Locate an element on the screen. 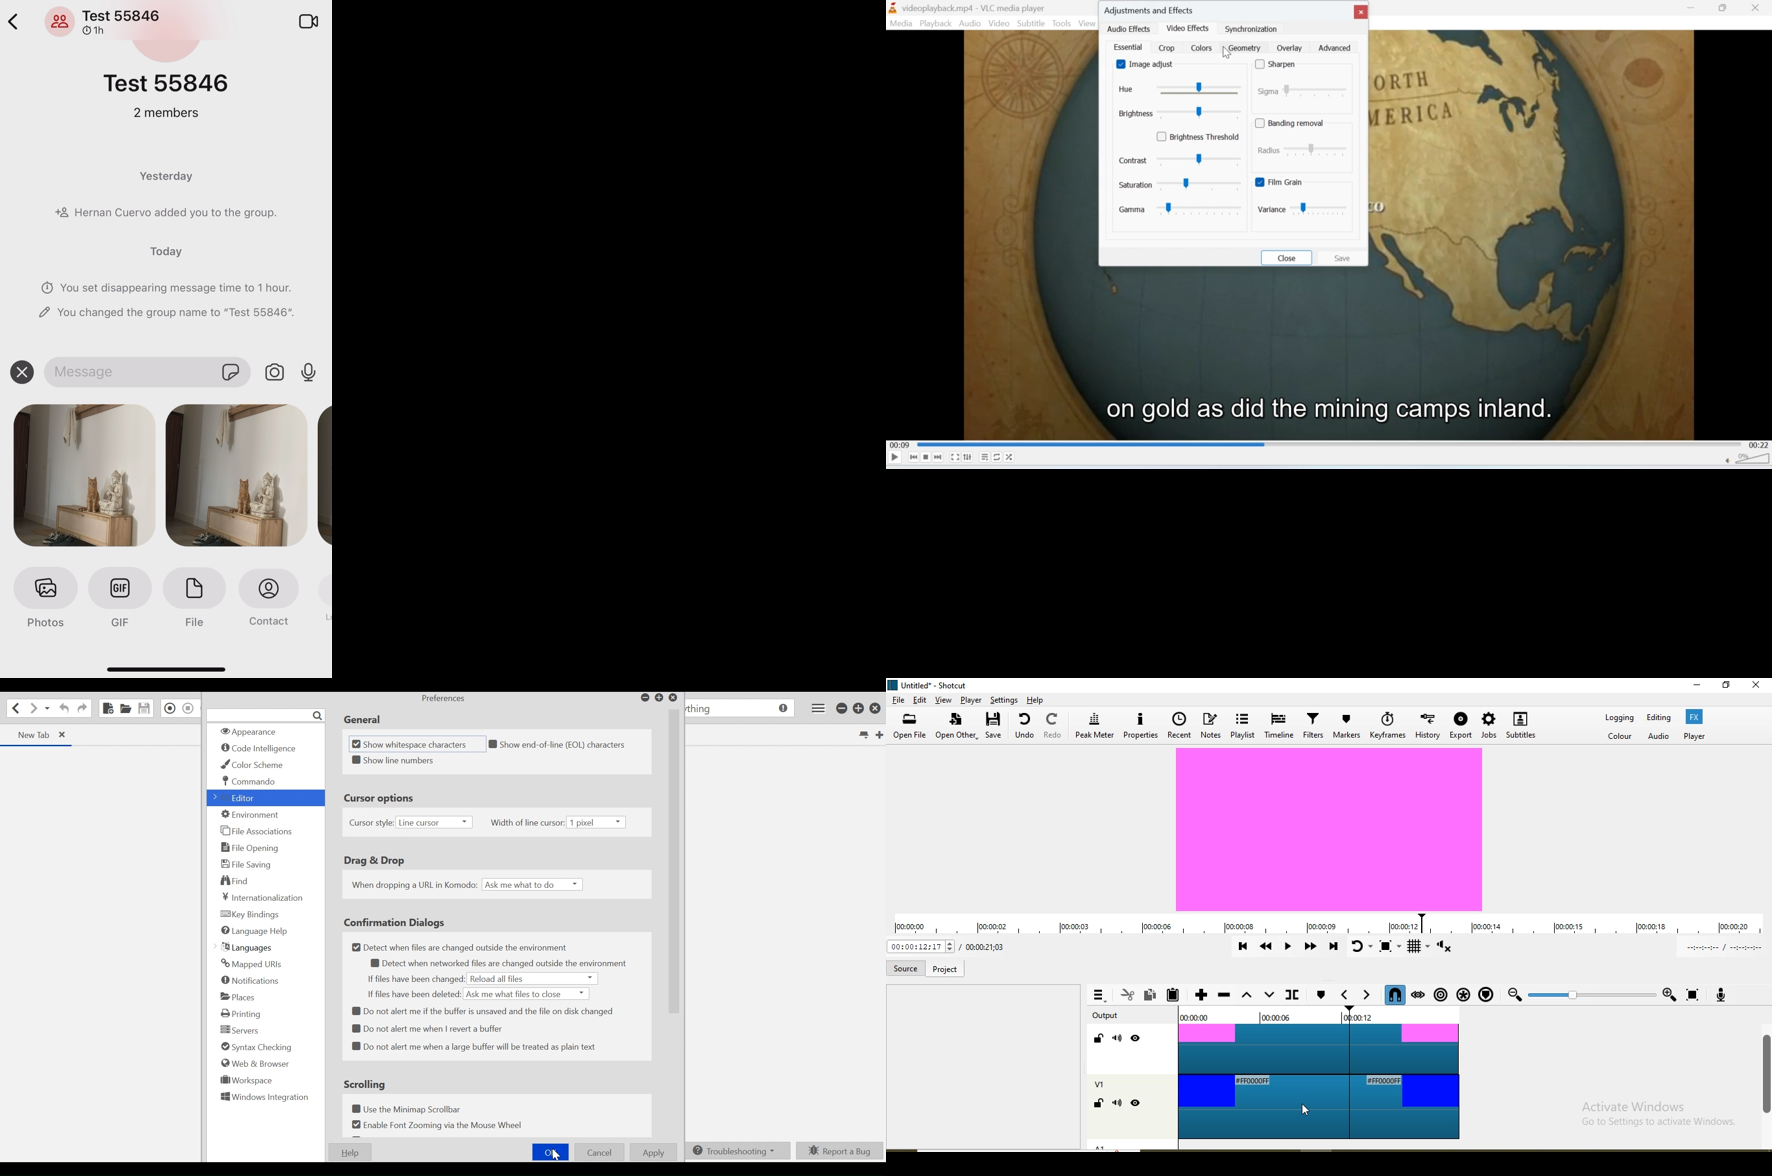  General is located at coordinates (362, 718).